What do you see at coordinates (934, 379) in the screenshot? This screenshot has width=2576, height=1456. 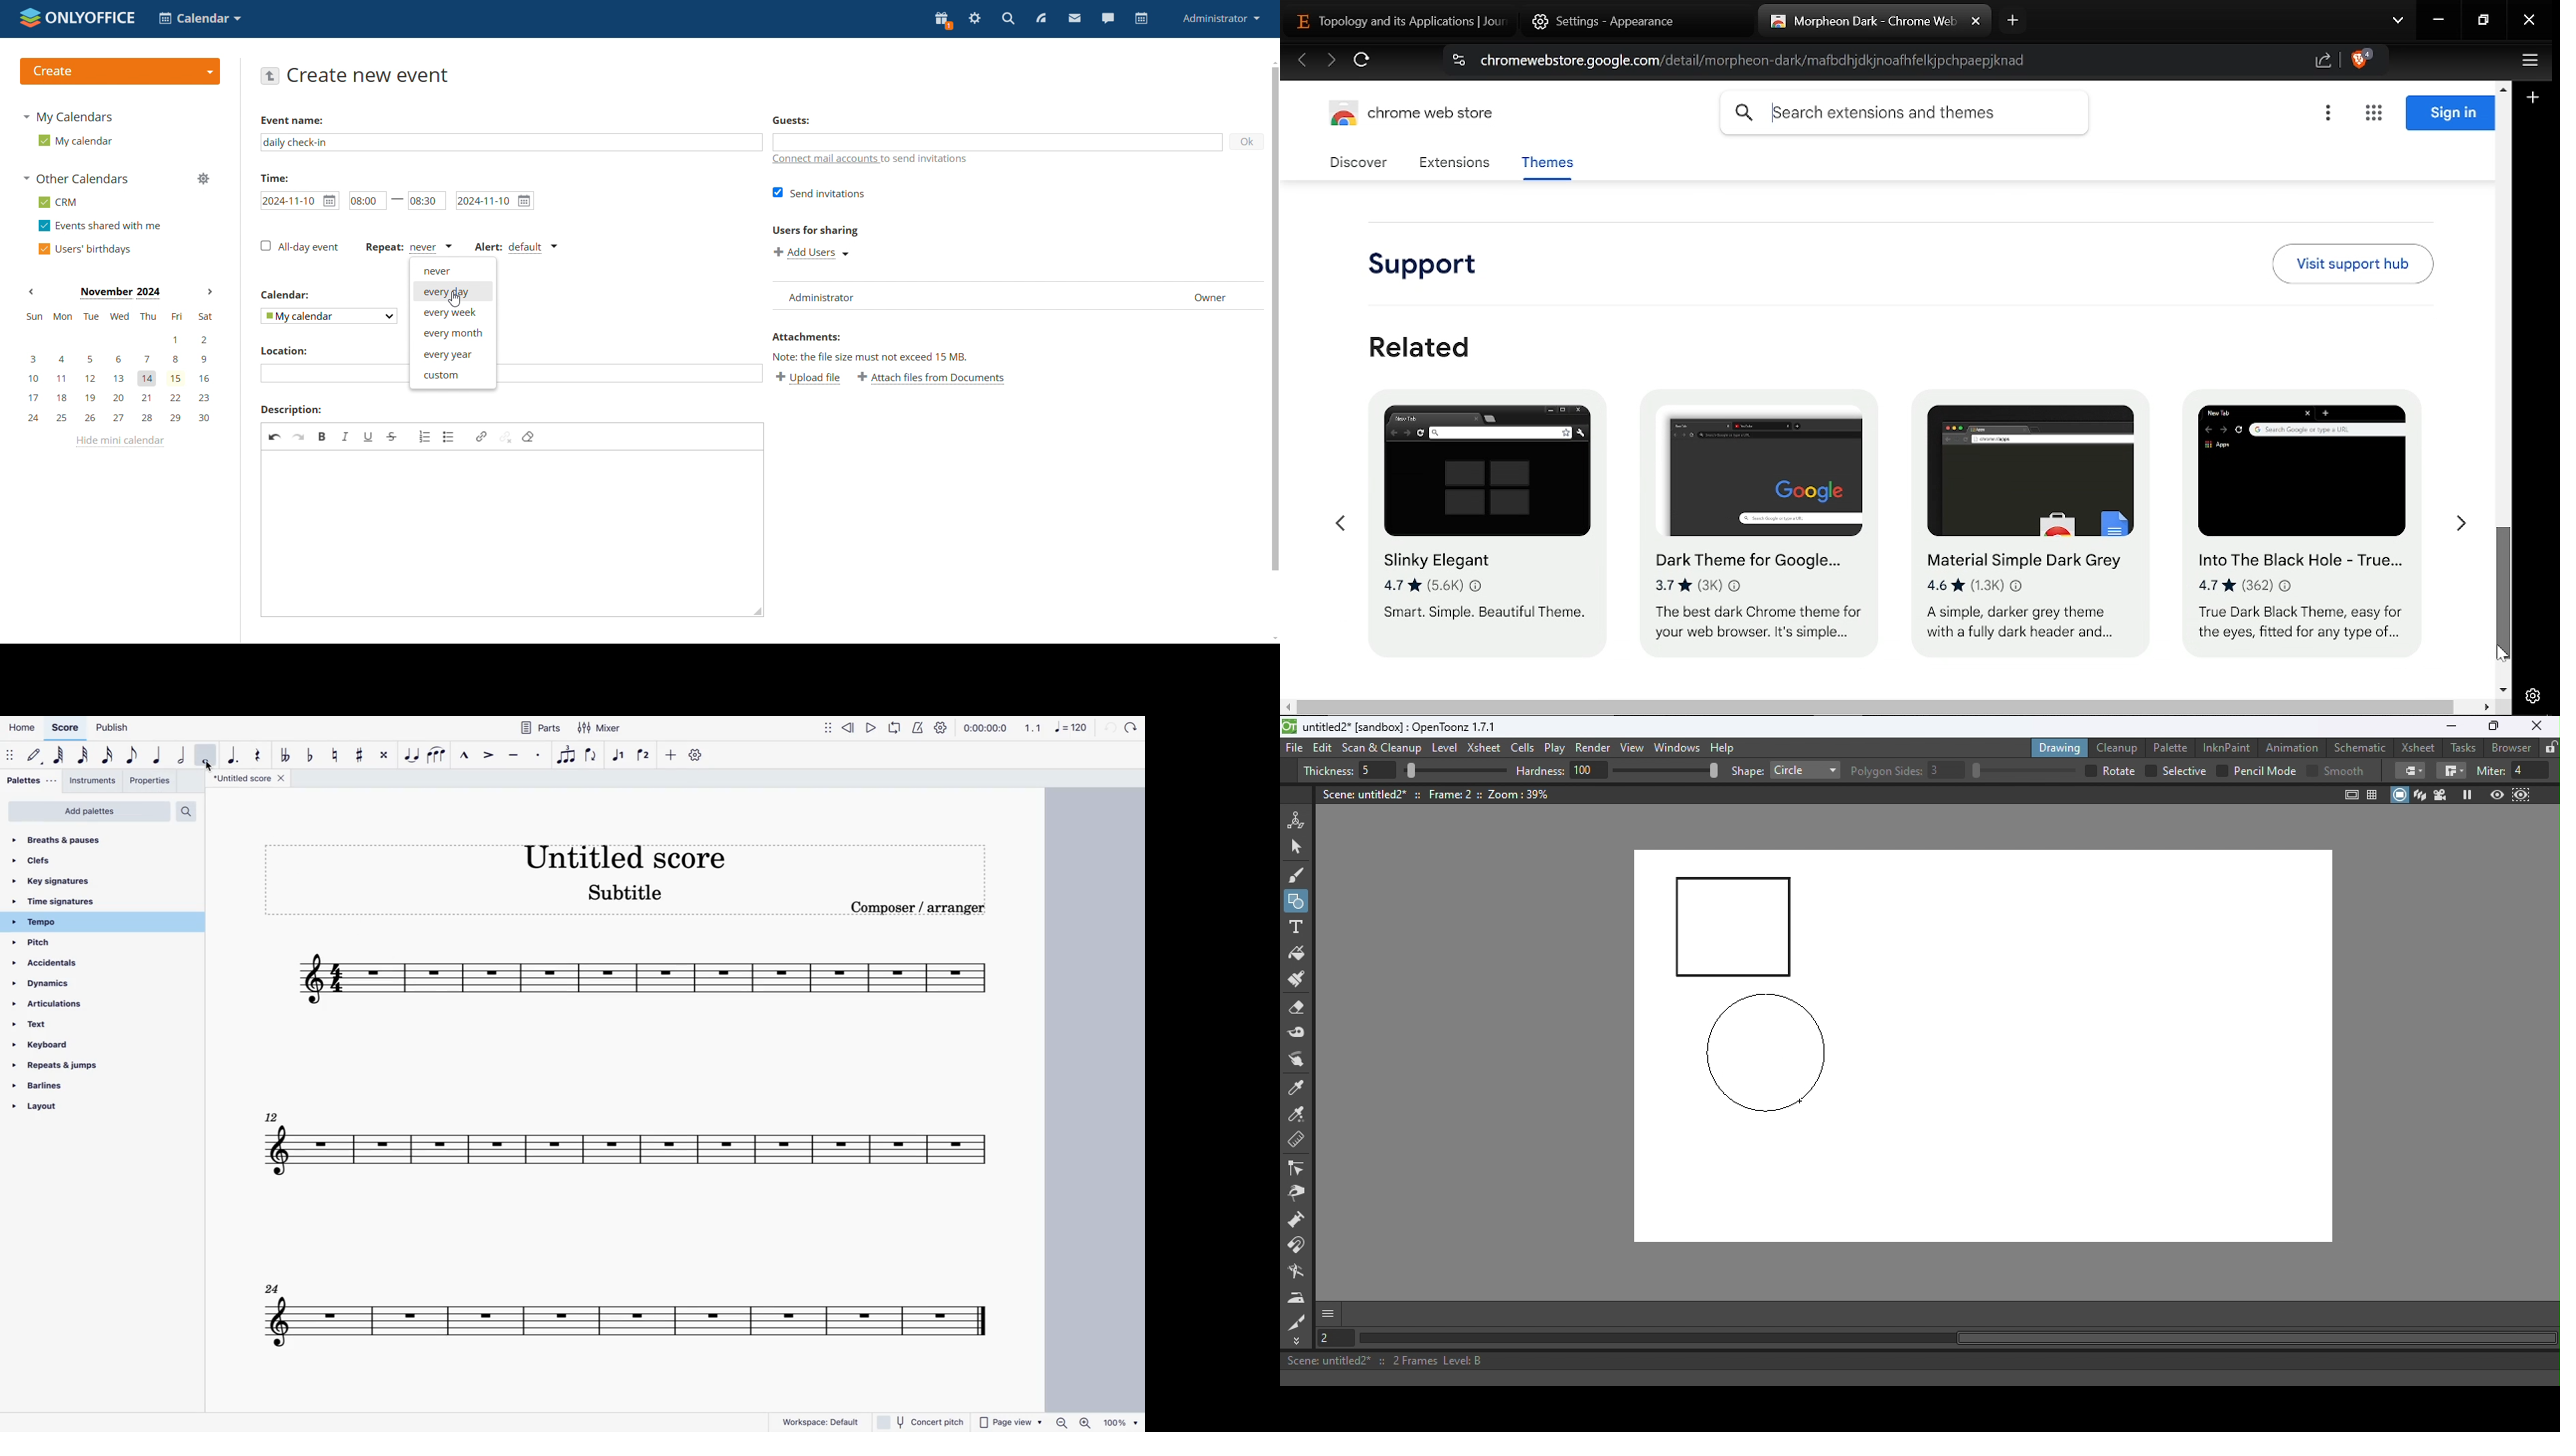 I see `attach files from documents` at bounding box center [934, 379].